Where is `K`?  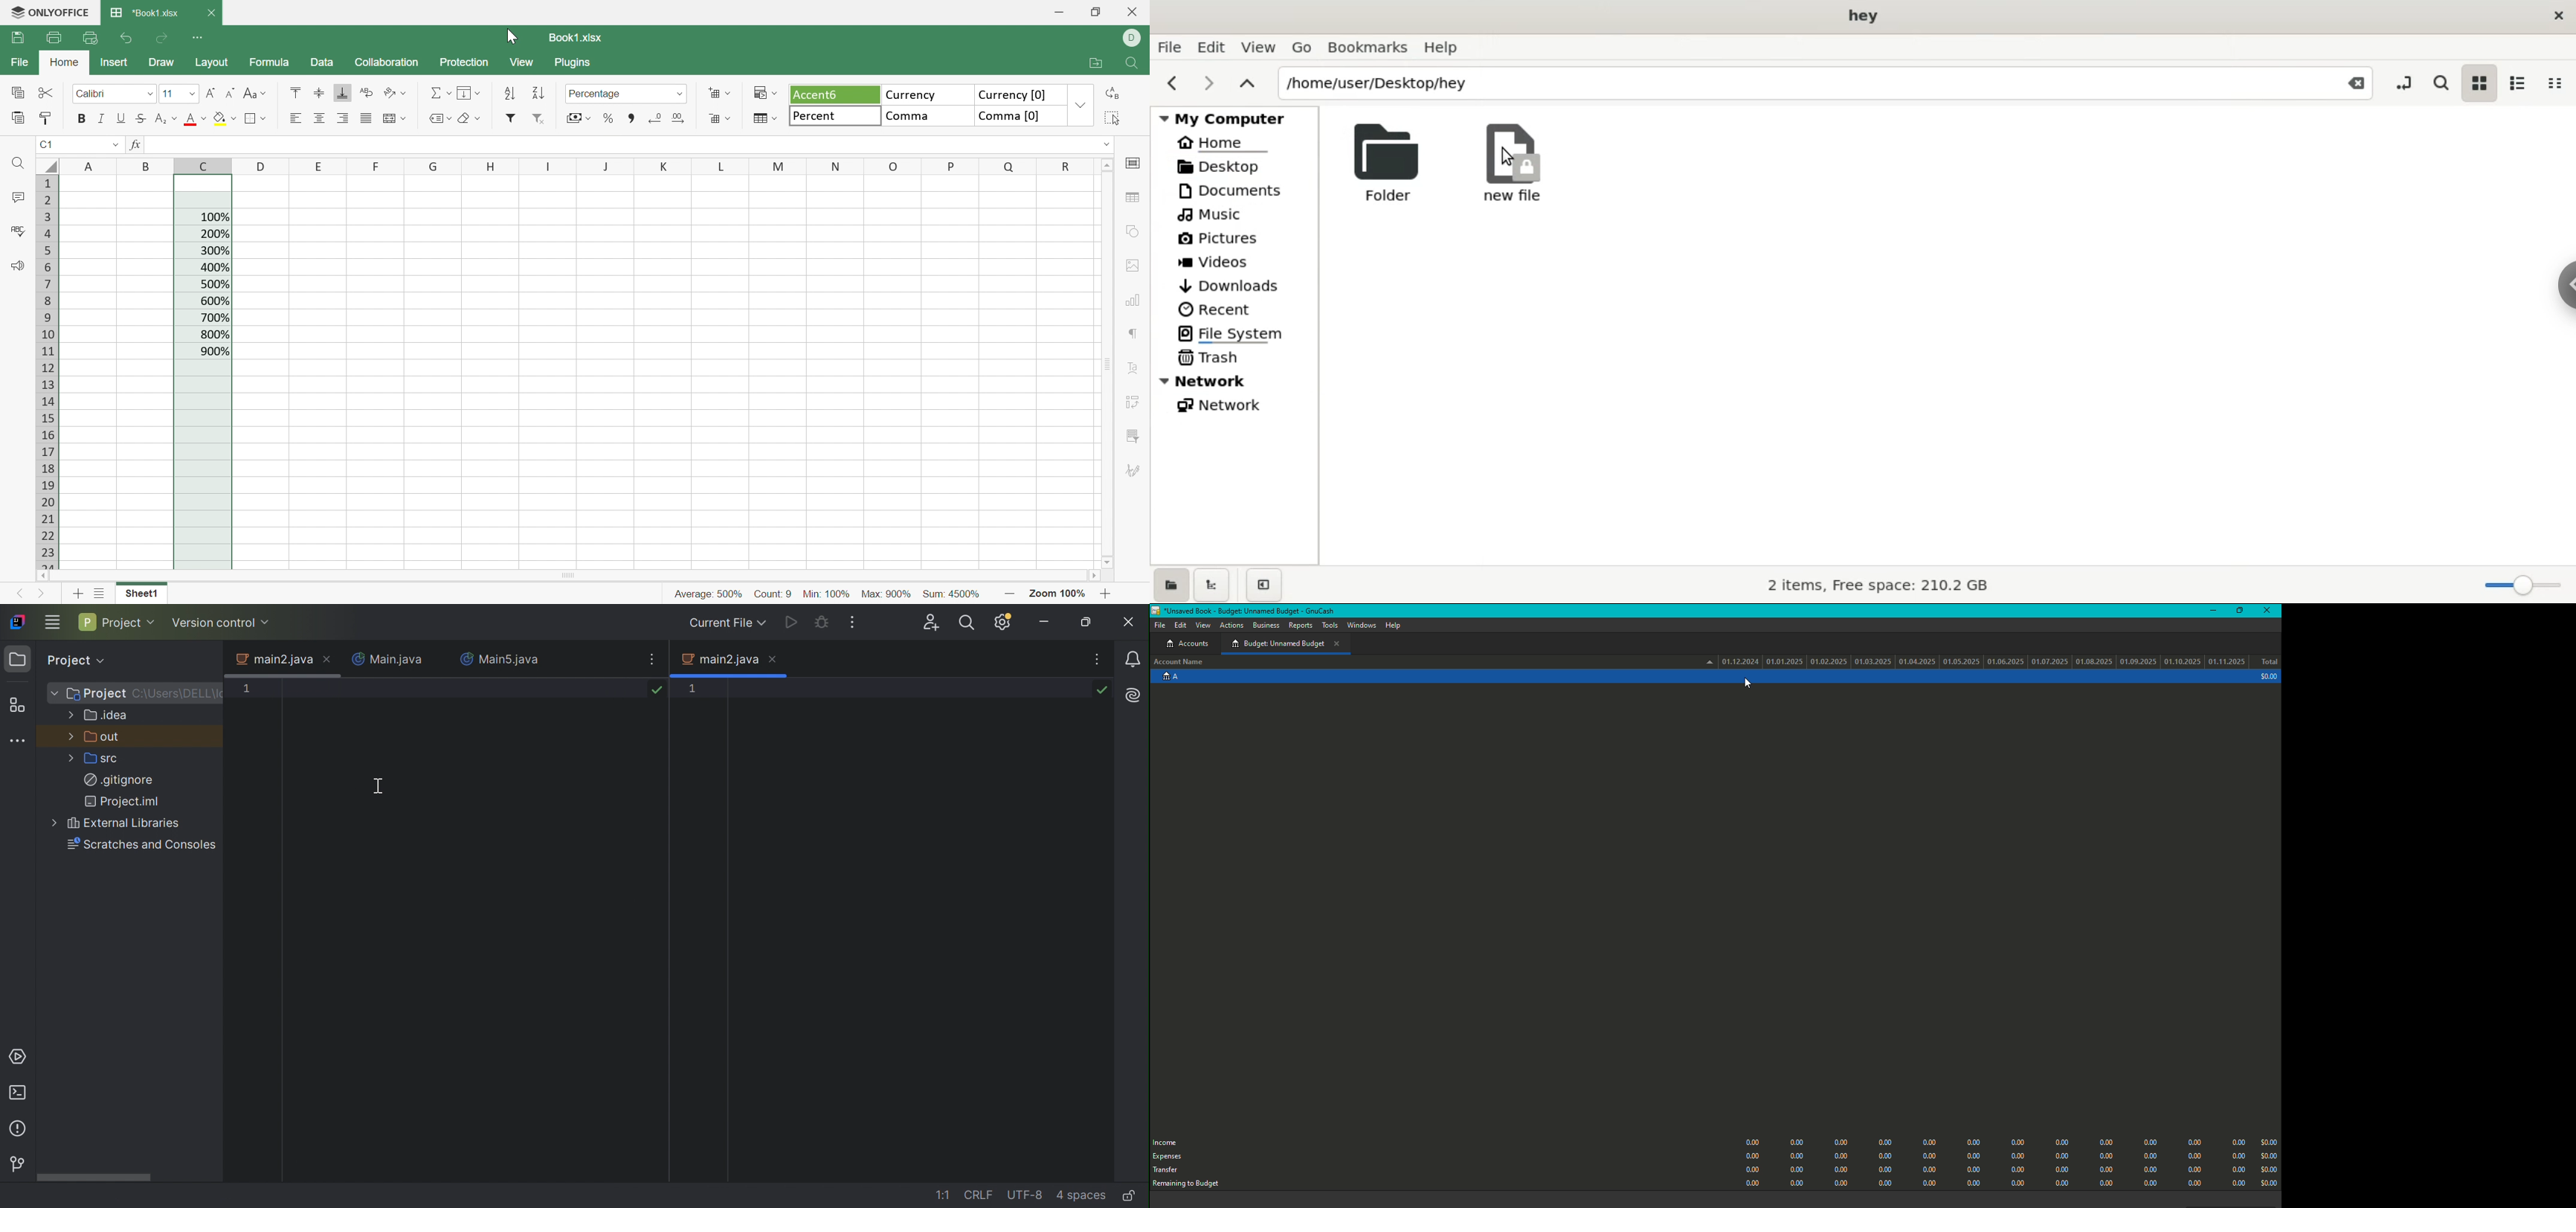
K is located at coordinates (664, 166).